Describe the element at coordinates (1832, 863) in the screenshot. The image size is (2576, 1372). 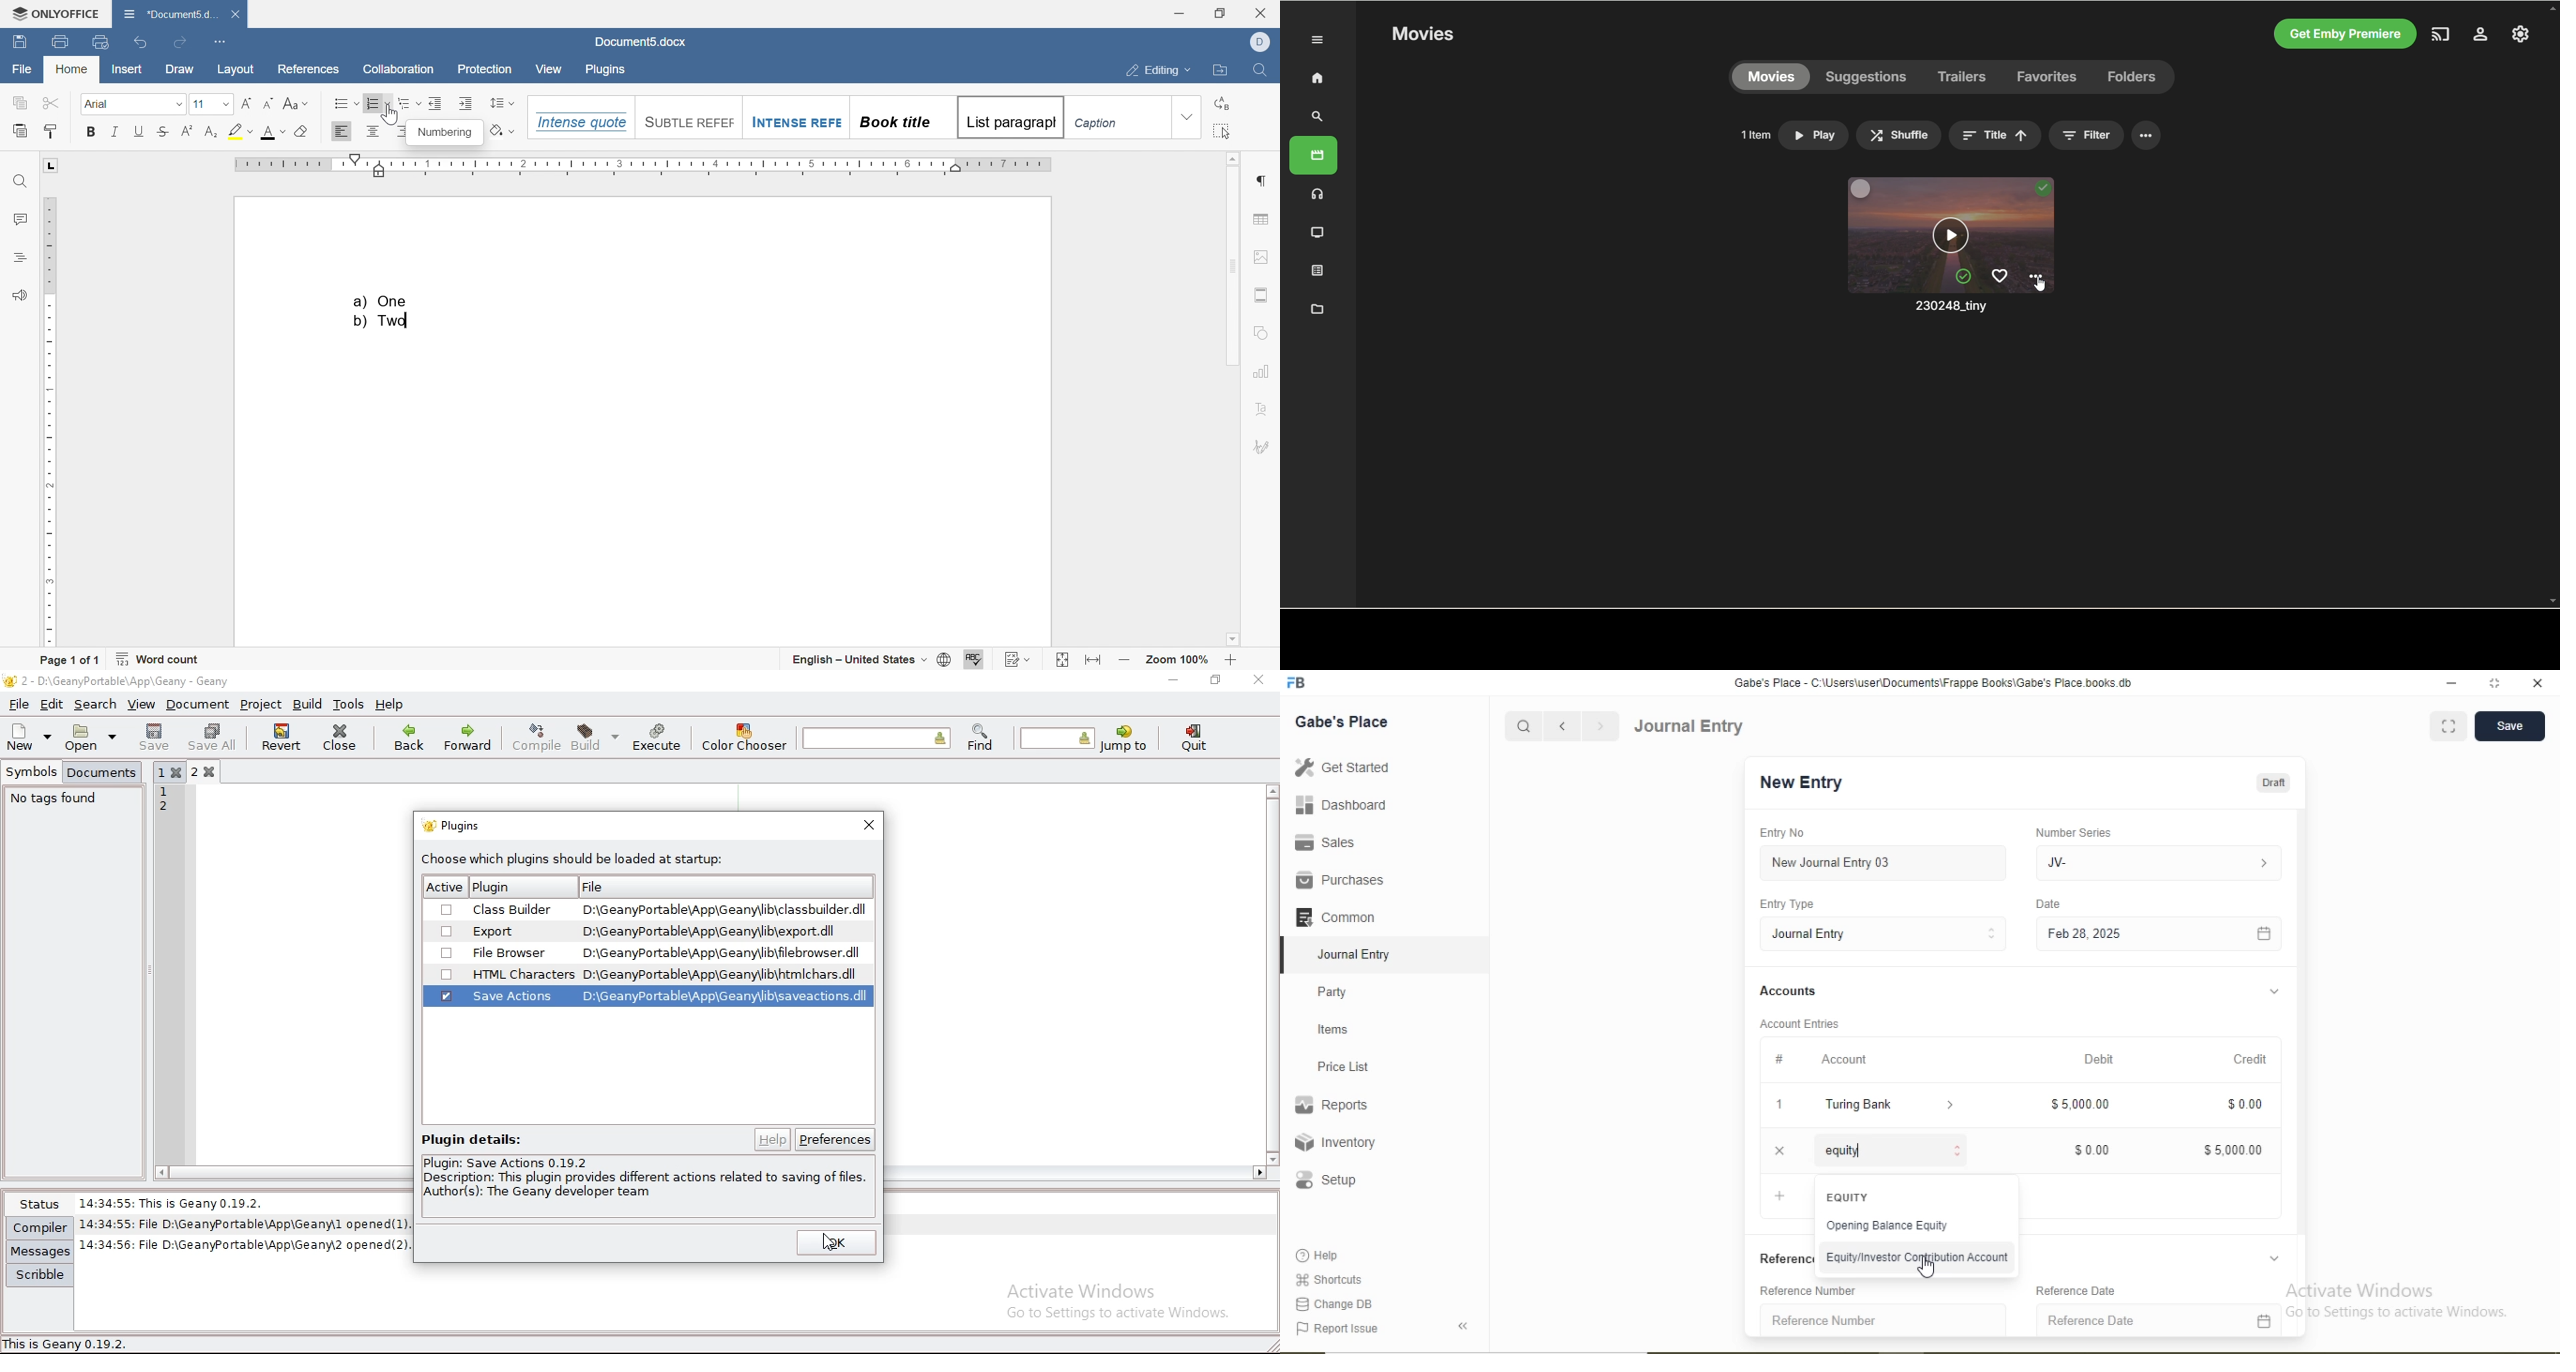
I see `New Journal Entry 03` at that location.